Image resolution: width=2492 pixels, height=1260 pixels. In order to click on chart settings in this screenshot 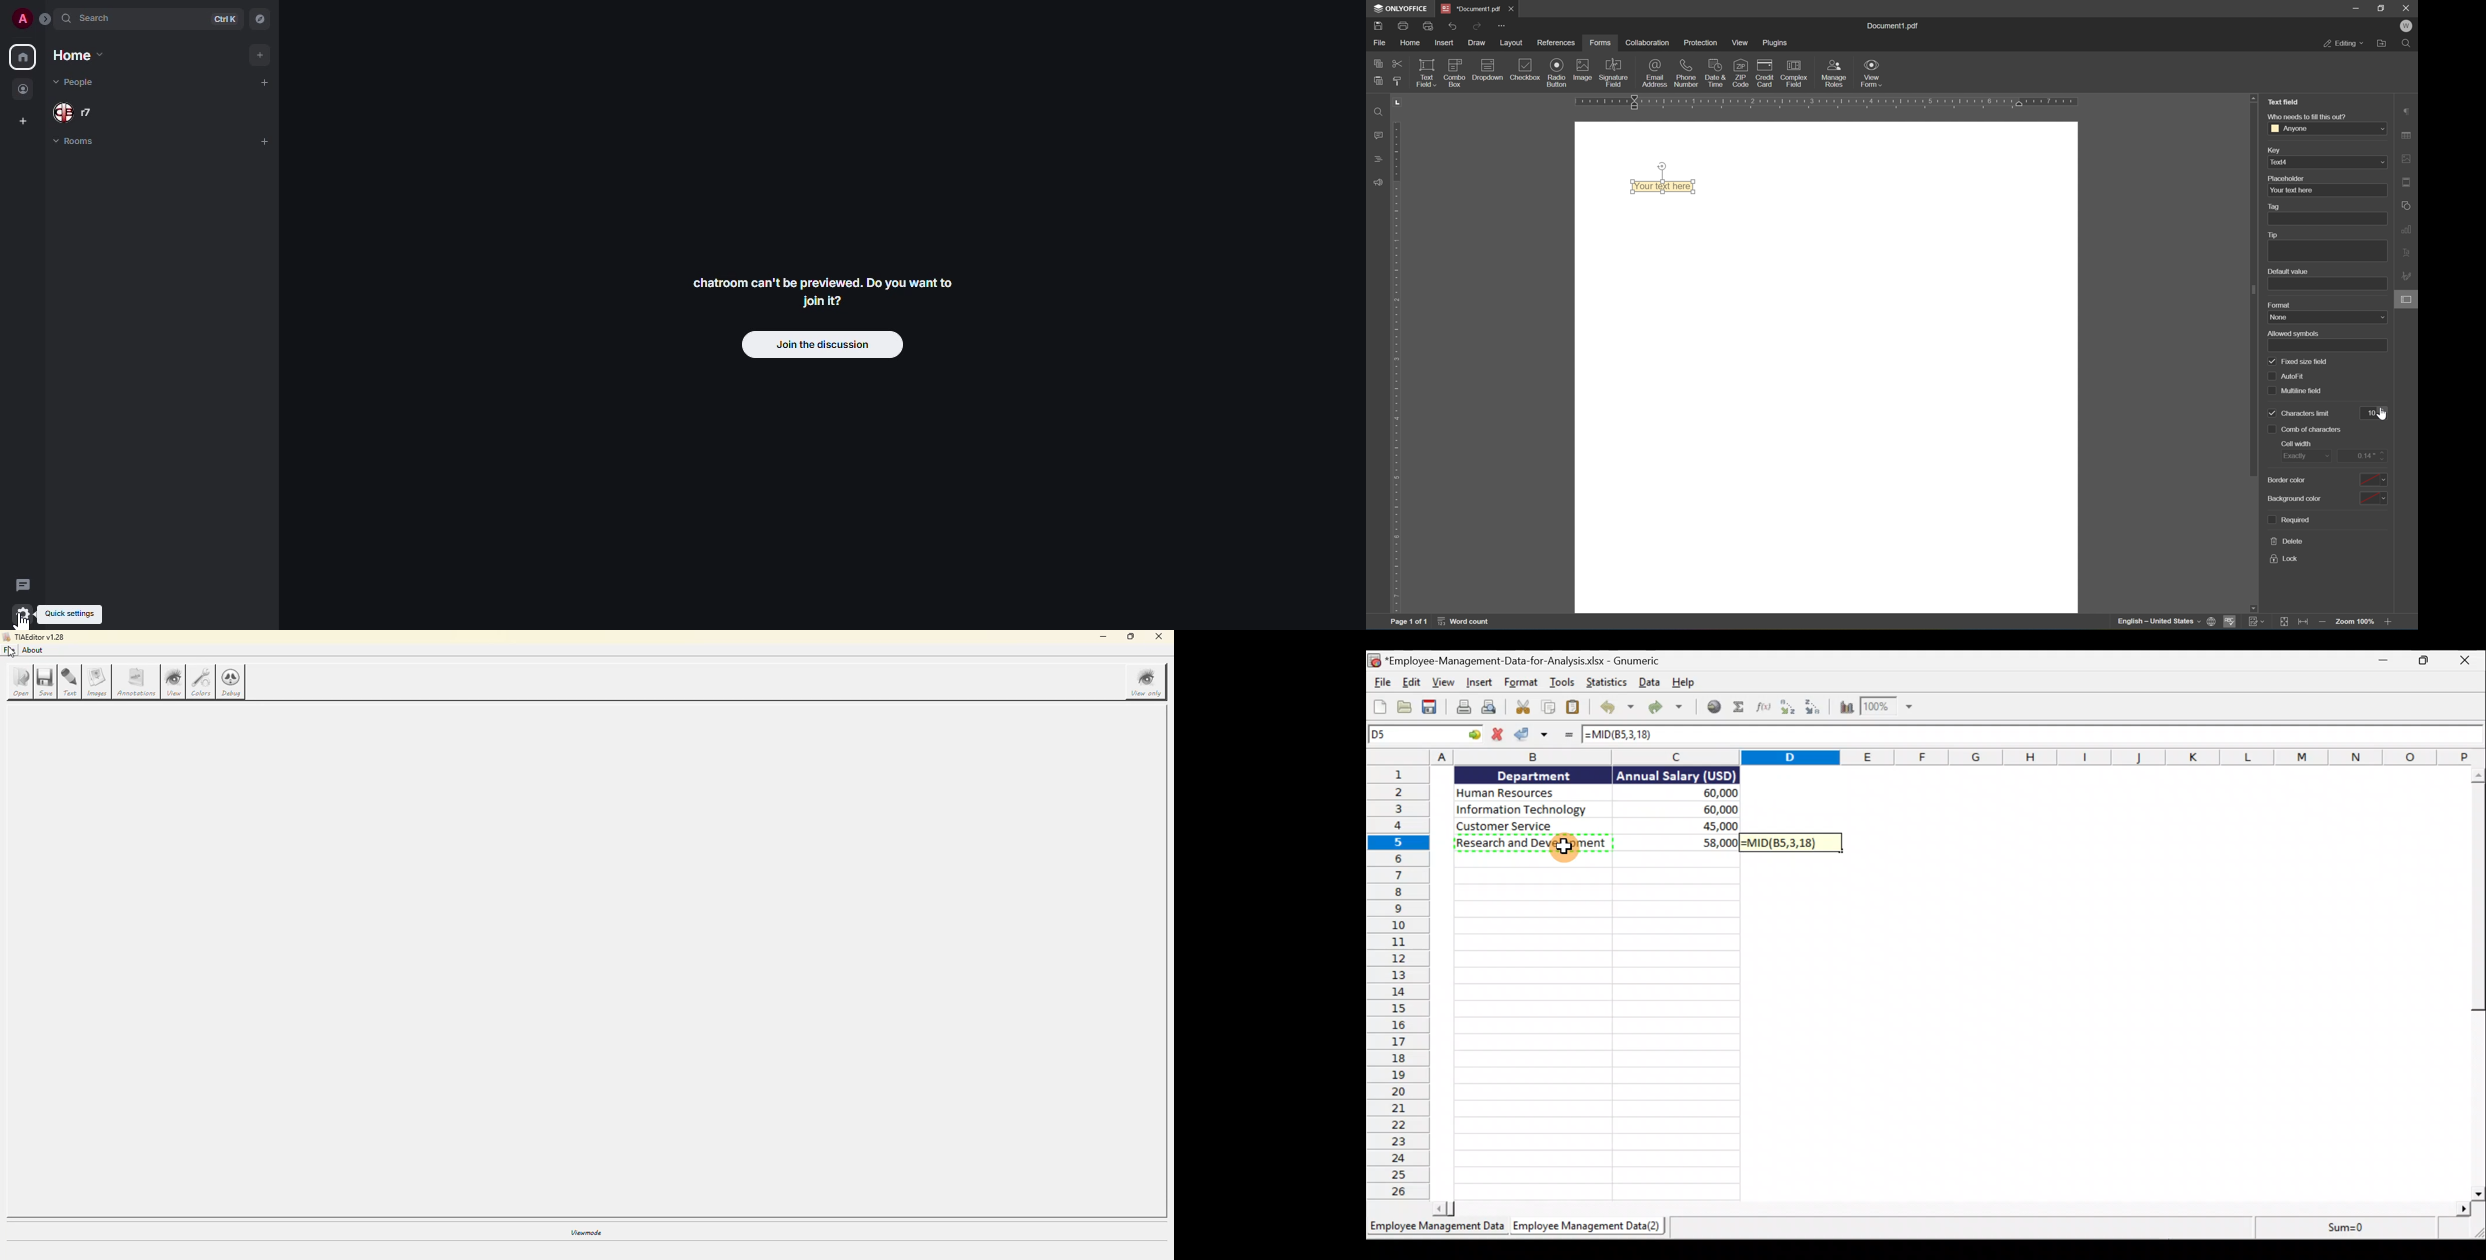, I will do `click(2410, 229)`.